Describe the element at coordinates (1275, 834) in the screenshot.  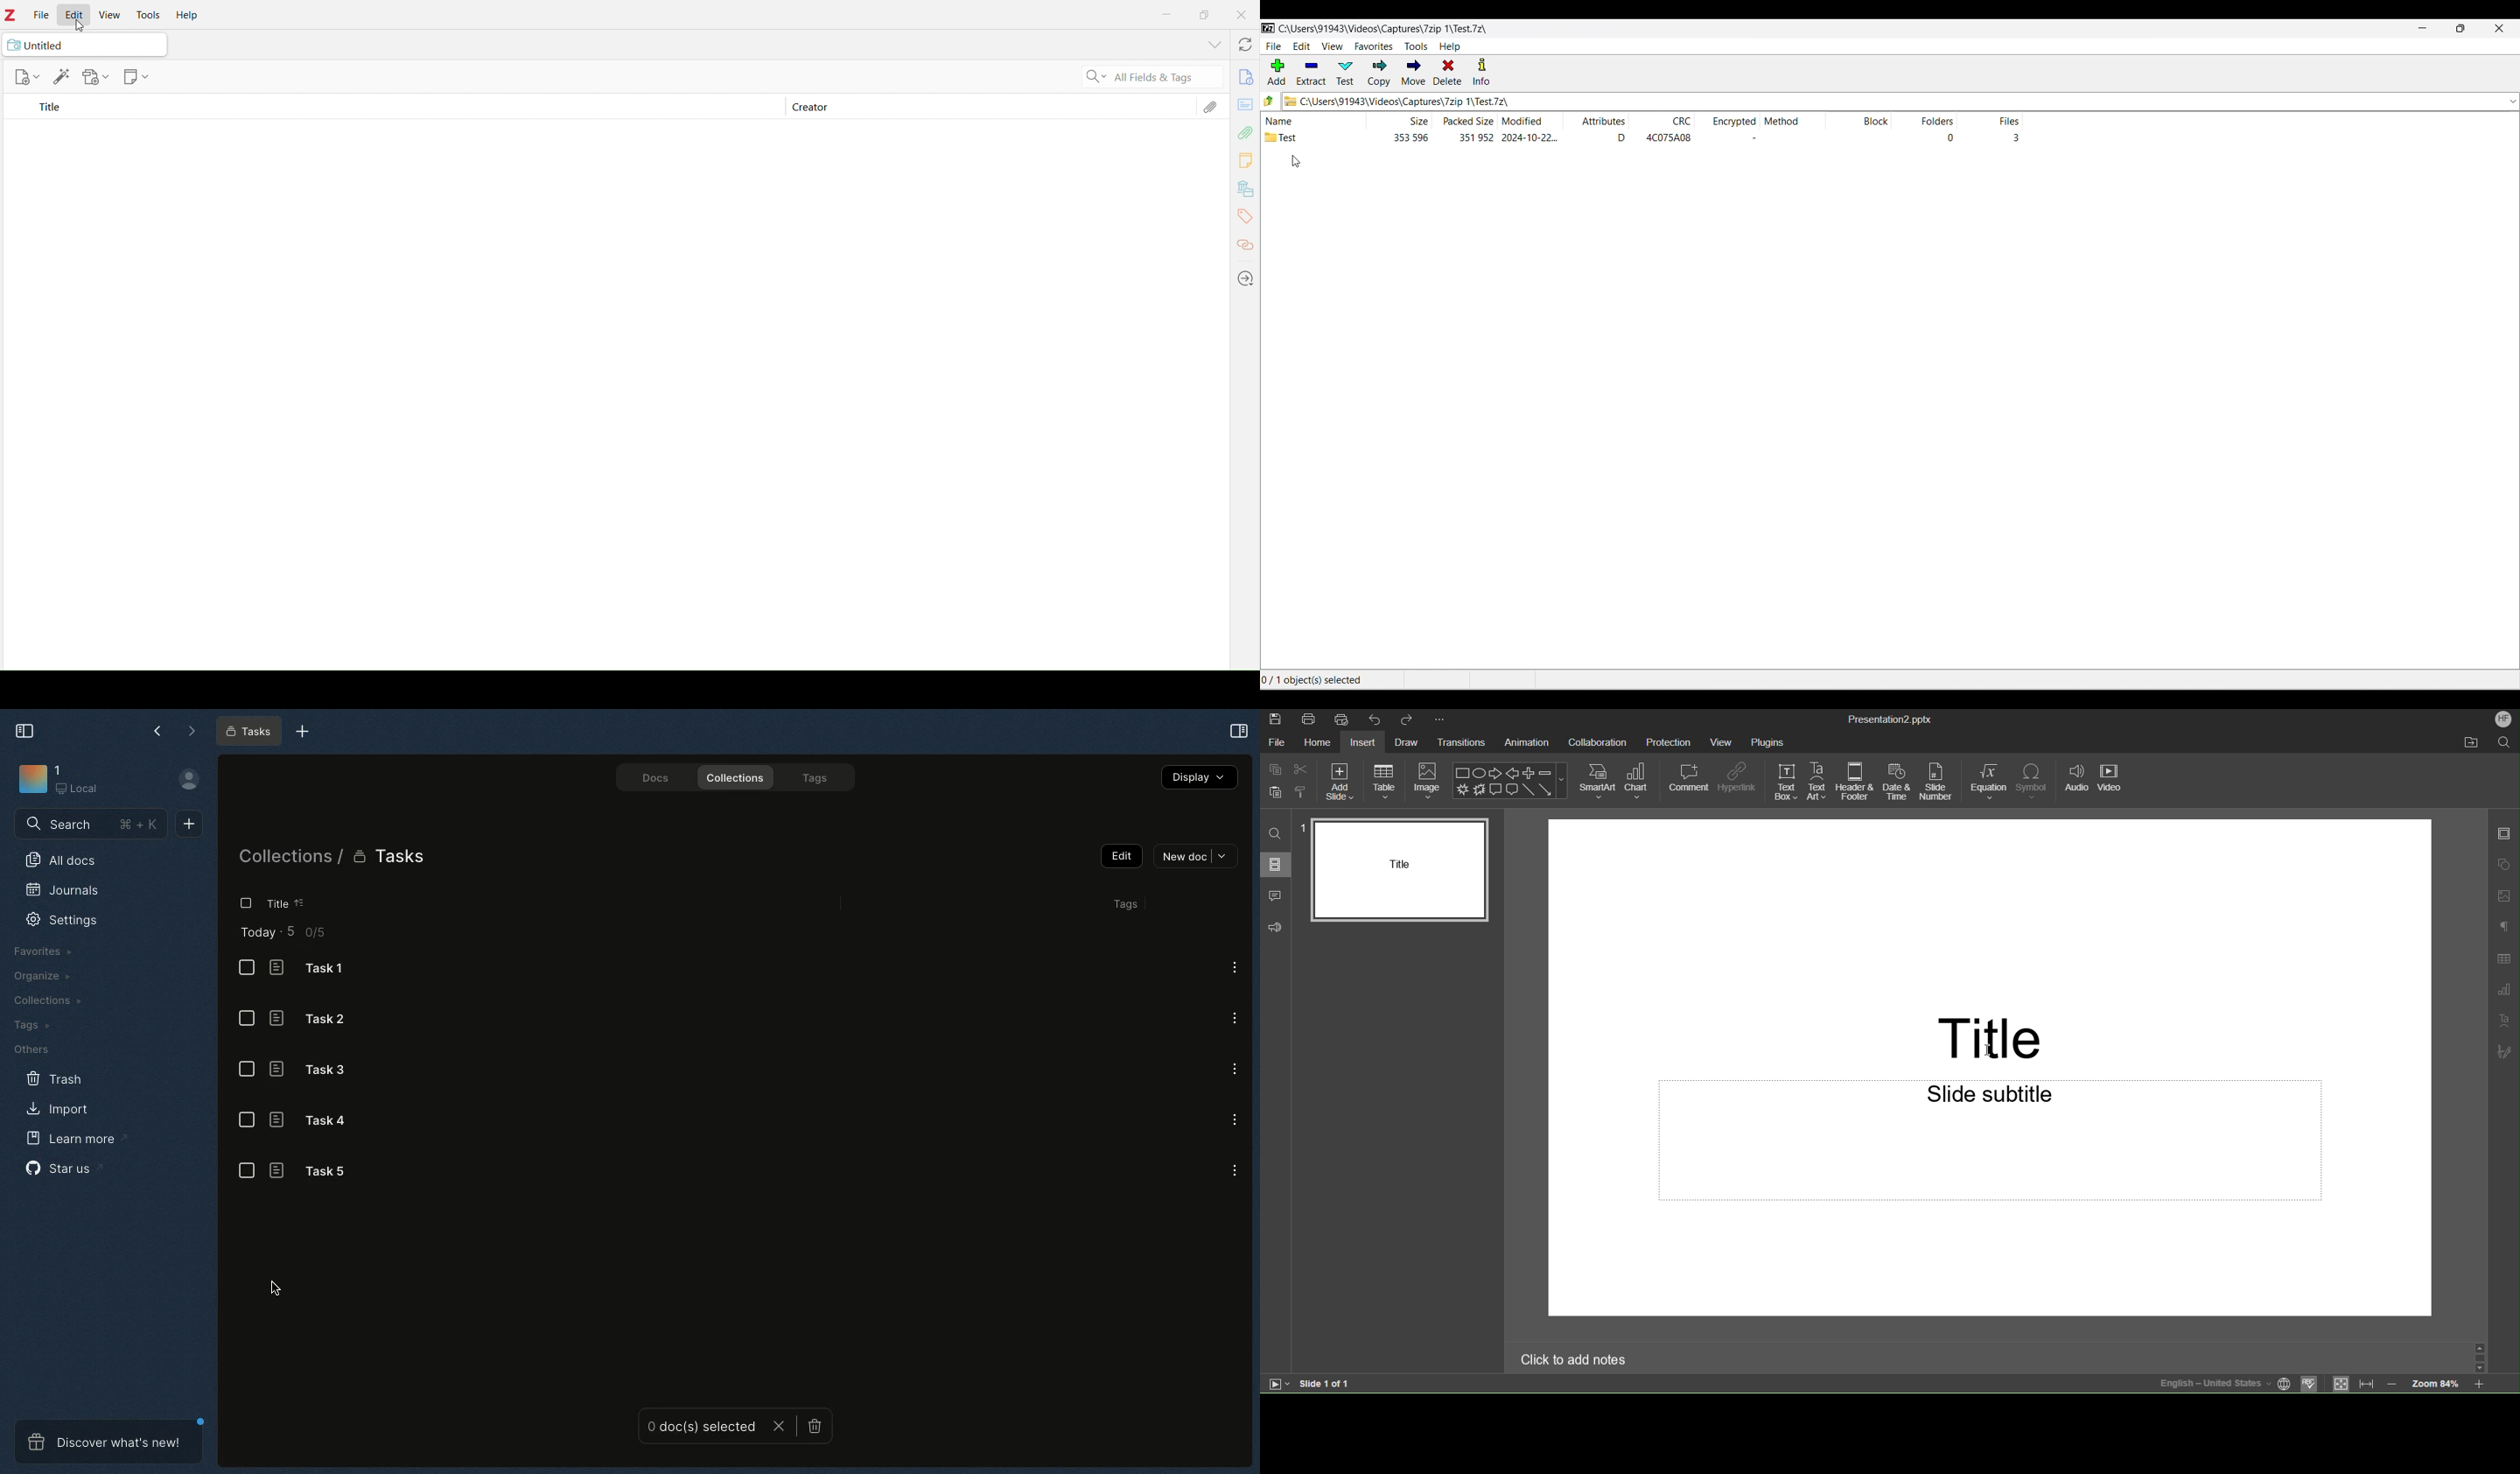
I see `Search` at that location.